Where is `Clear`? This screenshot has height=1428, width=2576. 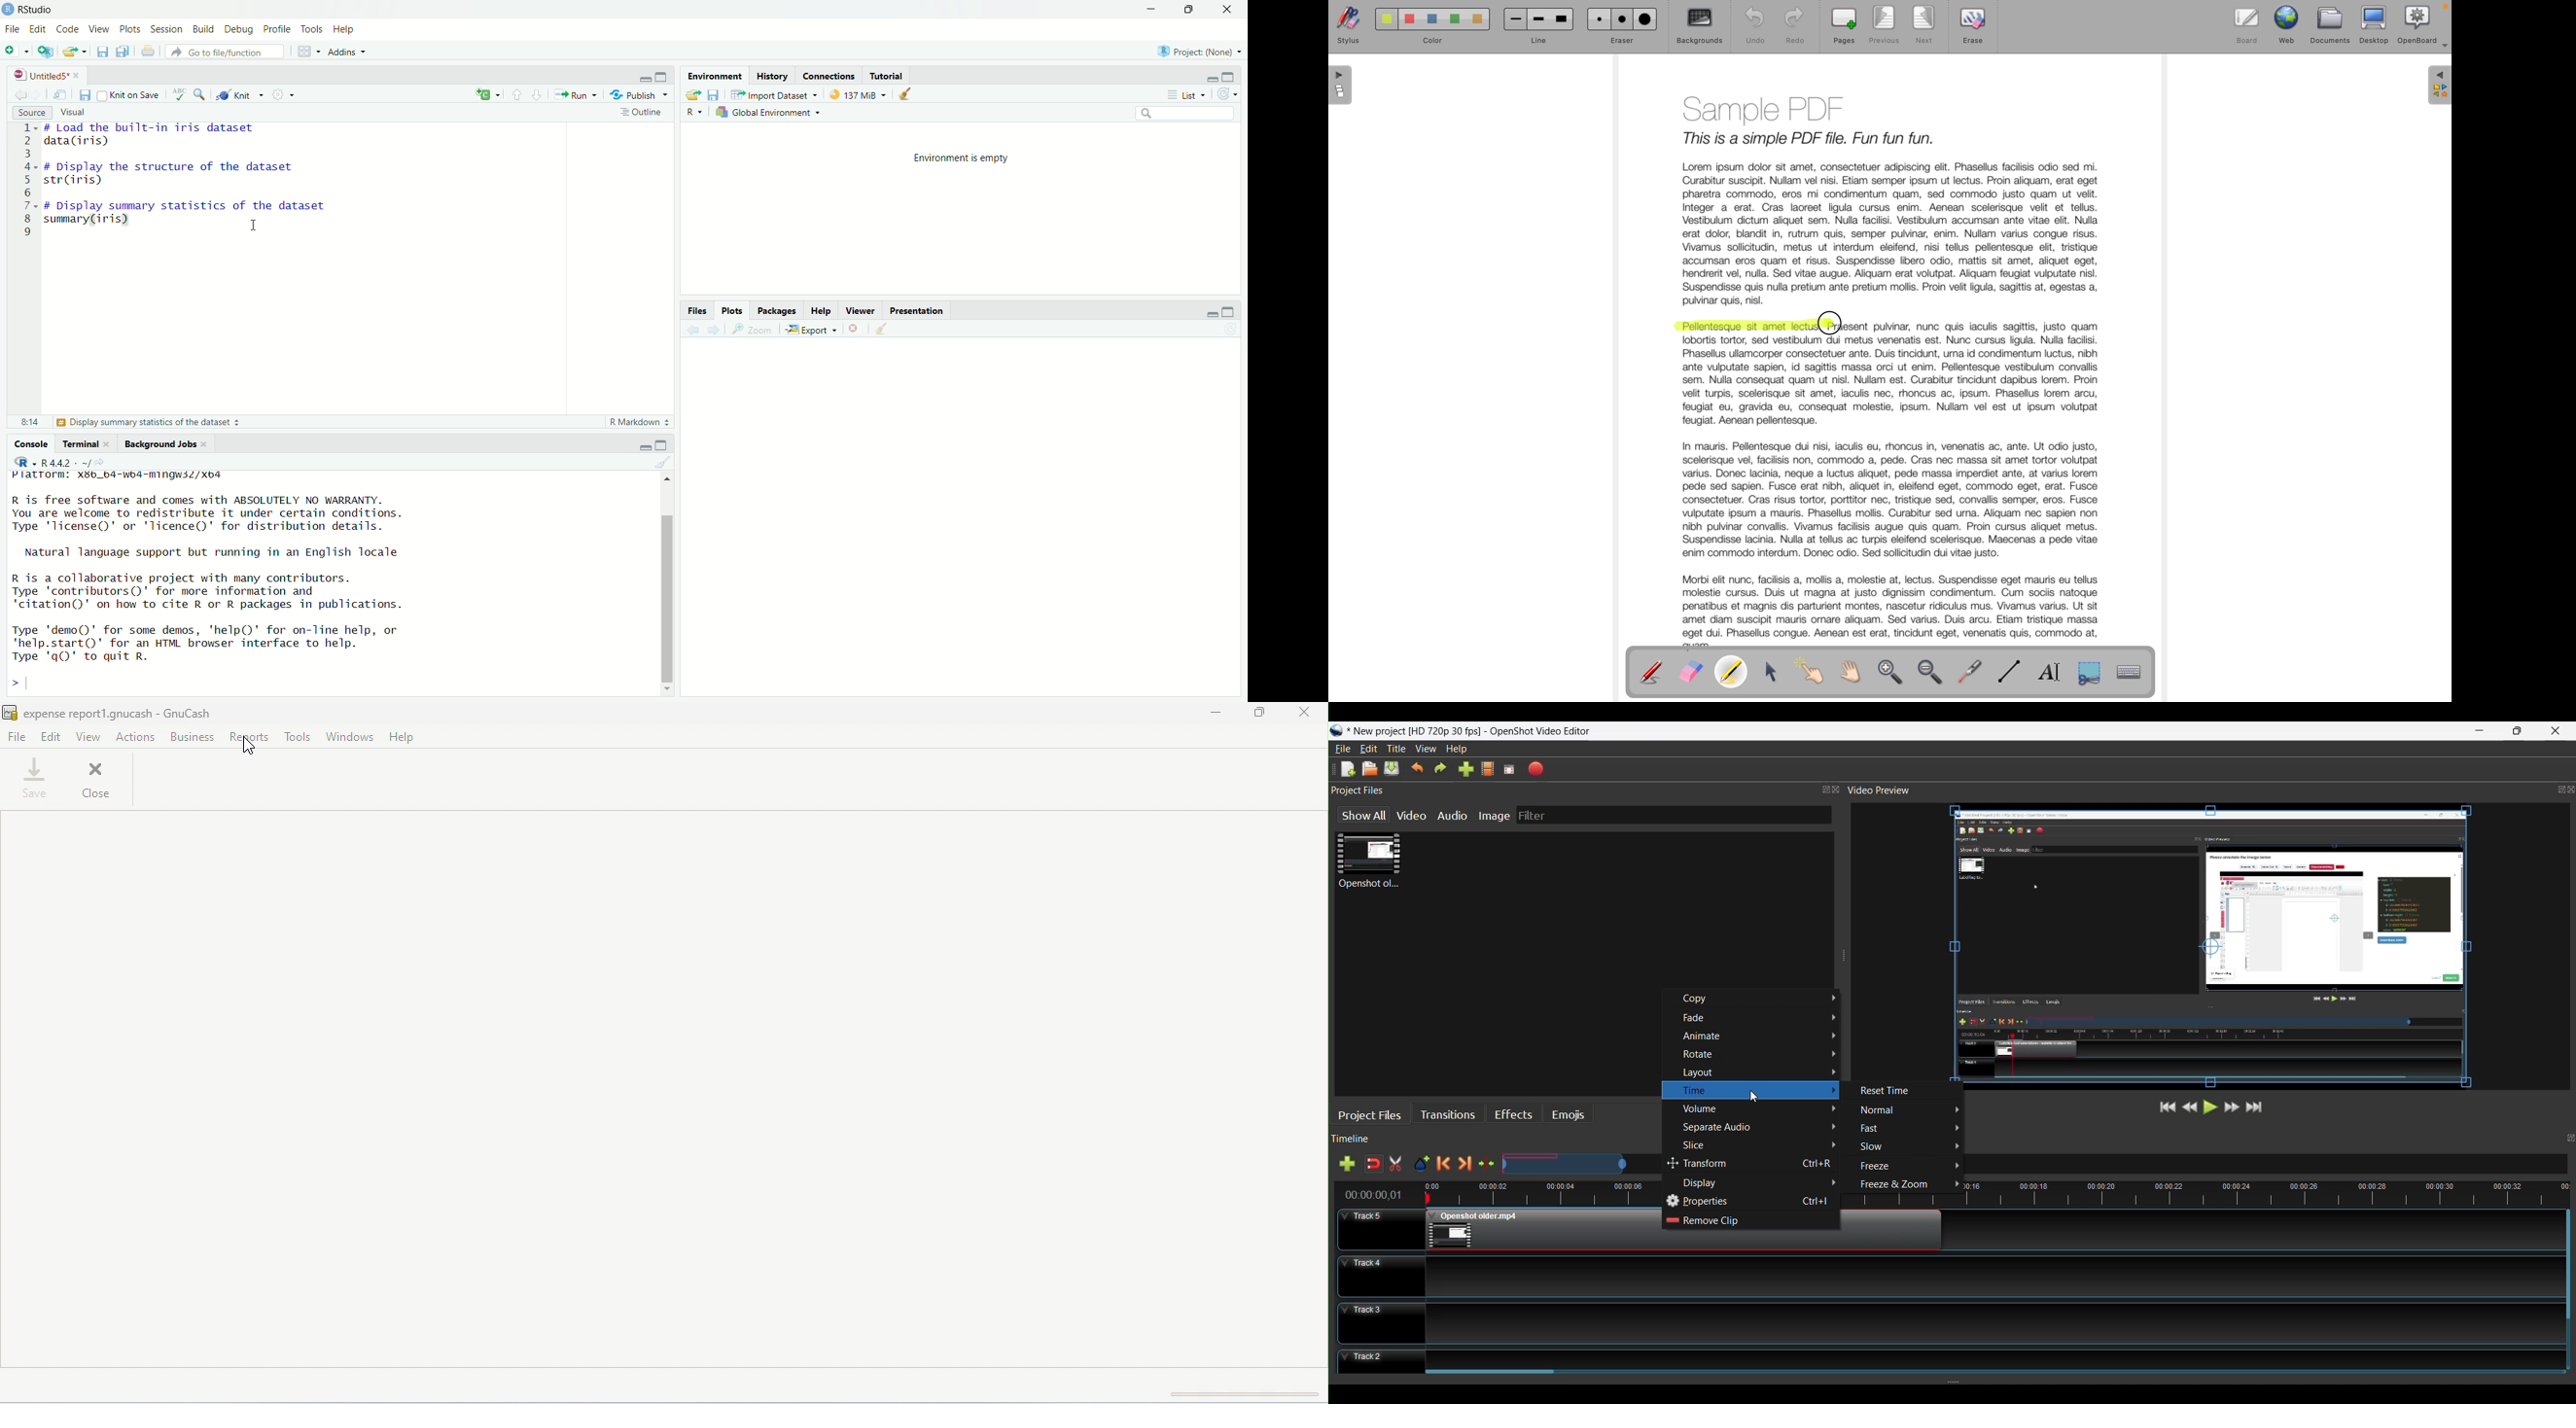 Clear is located at coordinates (908, 94).